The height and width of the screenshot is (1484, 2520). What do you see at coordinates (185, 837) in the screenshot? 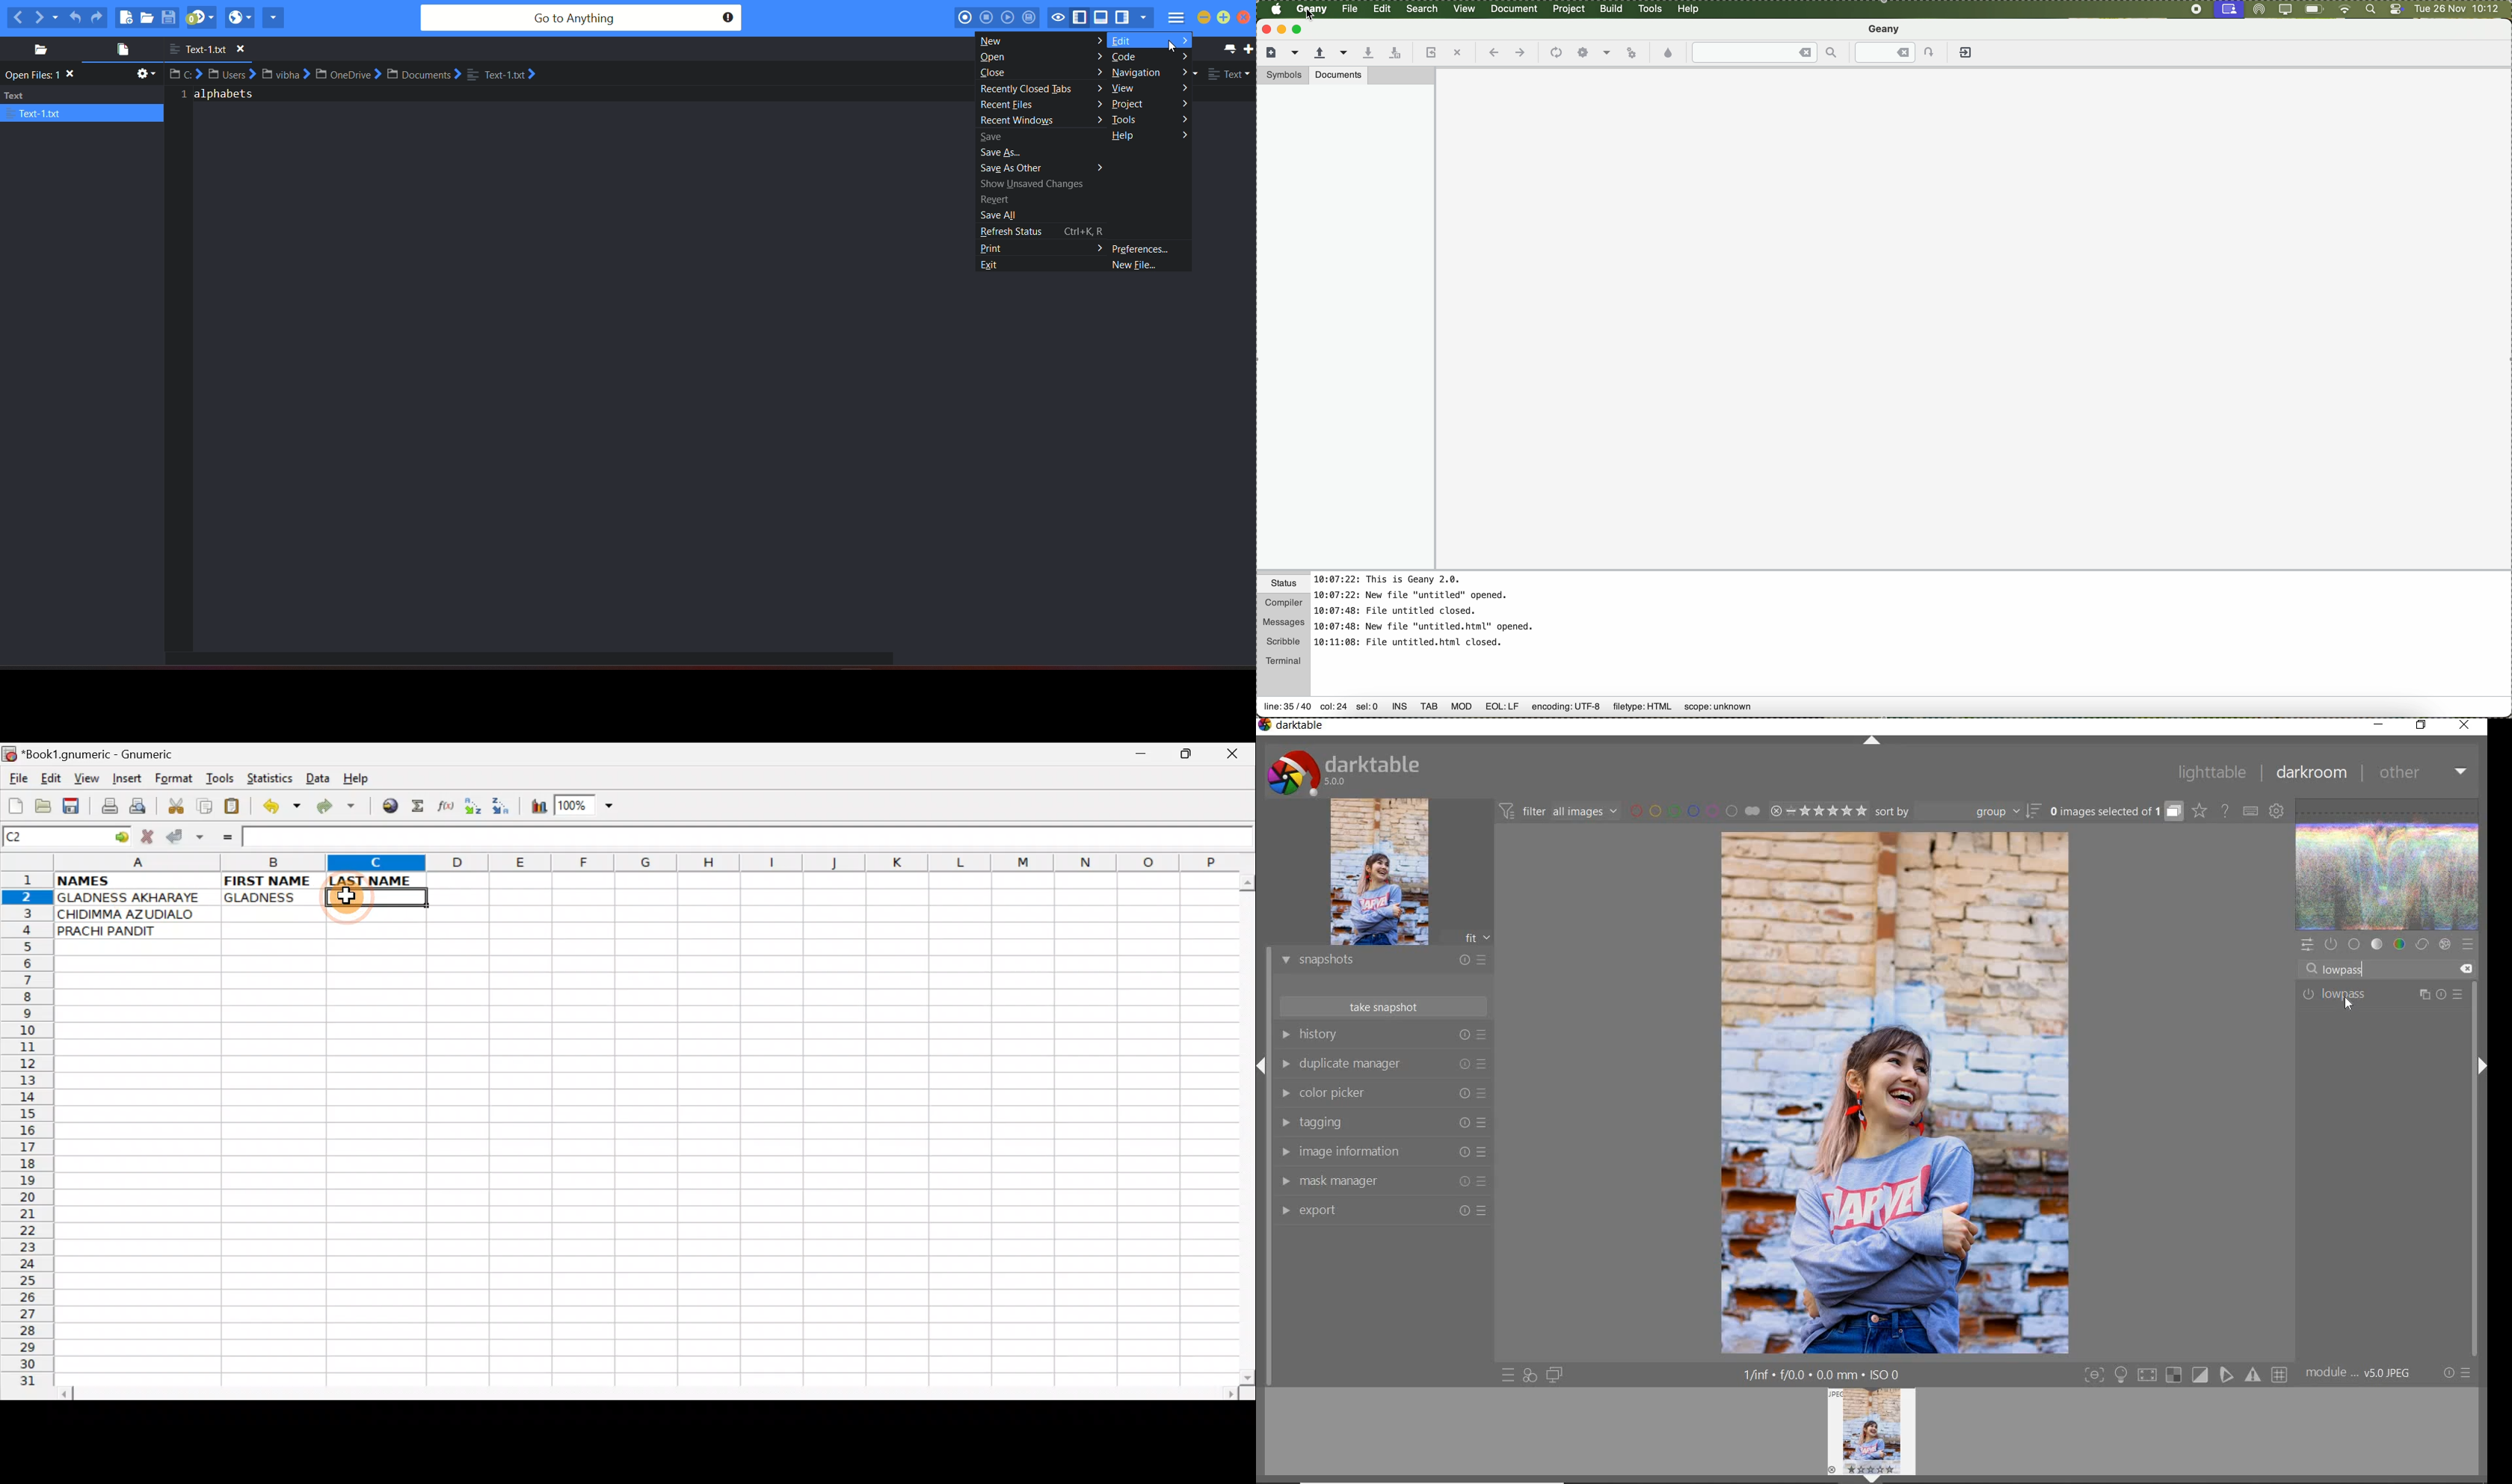
I see `Accept change` at bounding box center [185, 837].